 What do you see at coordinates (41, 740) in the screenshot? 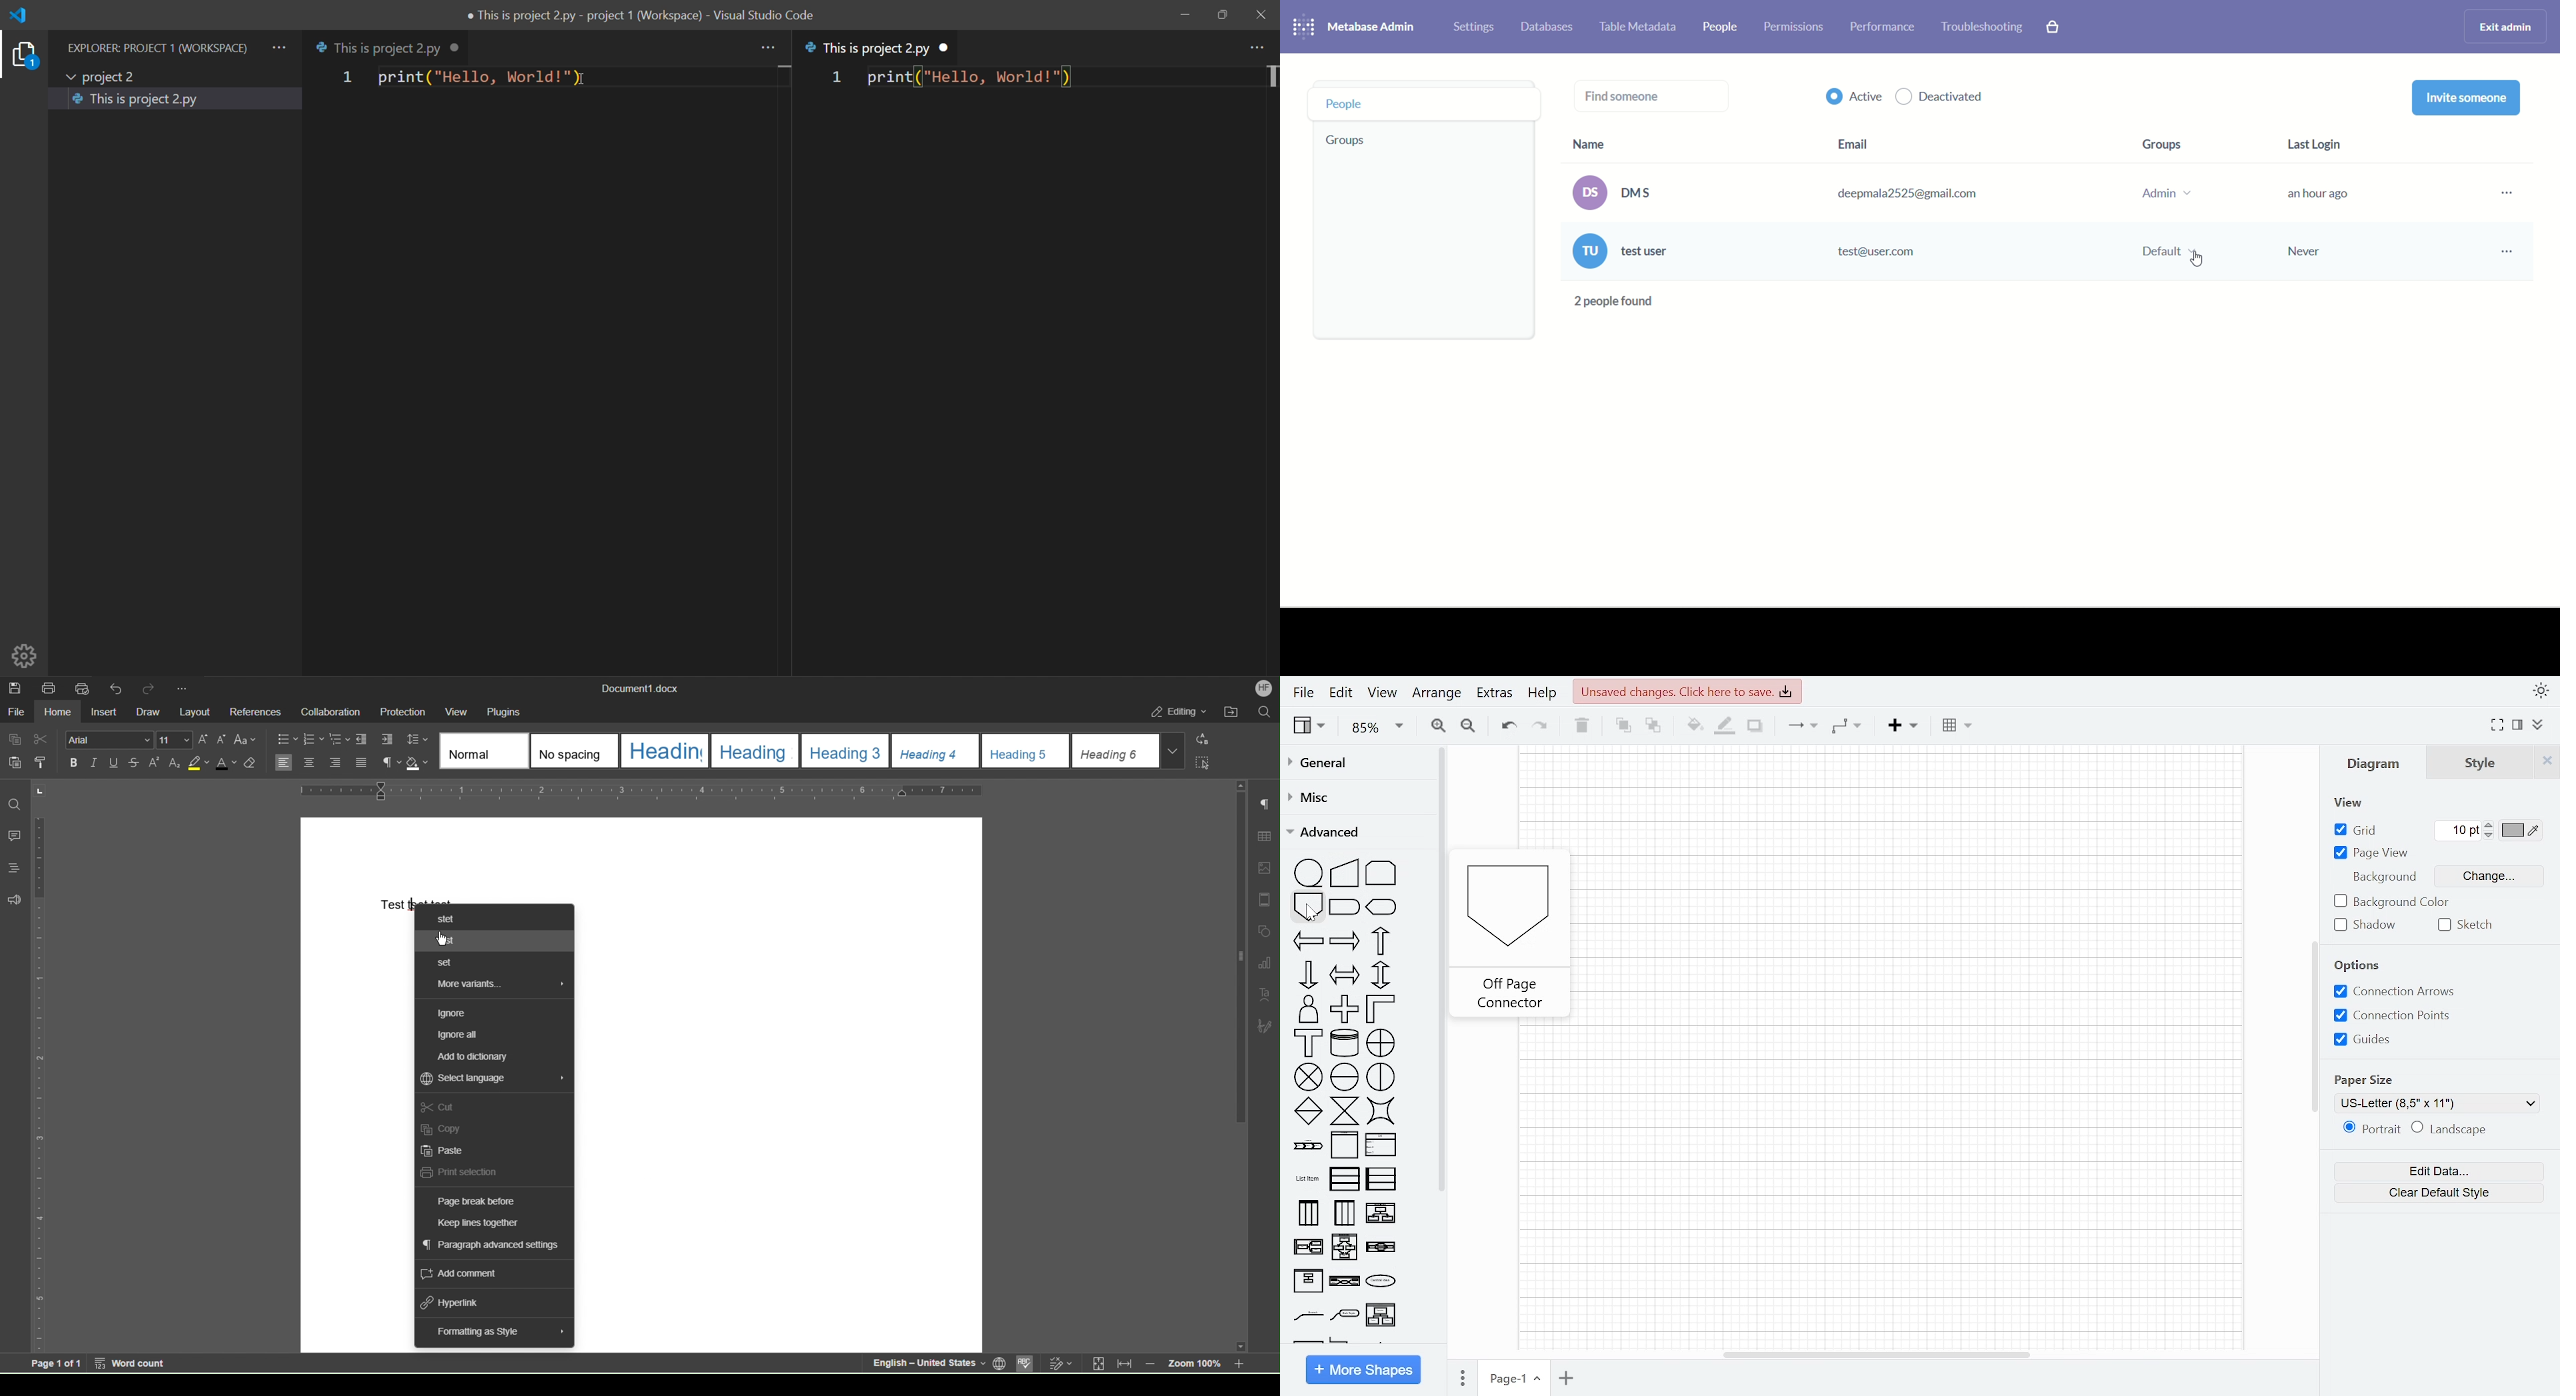
I see `Cut` at bounding box center [41, 740].